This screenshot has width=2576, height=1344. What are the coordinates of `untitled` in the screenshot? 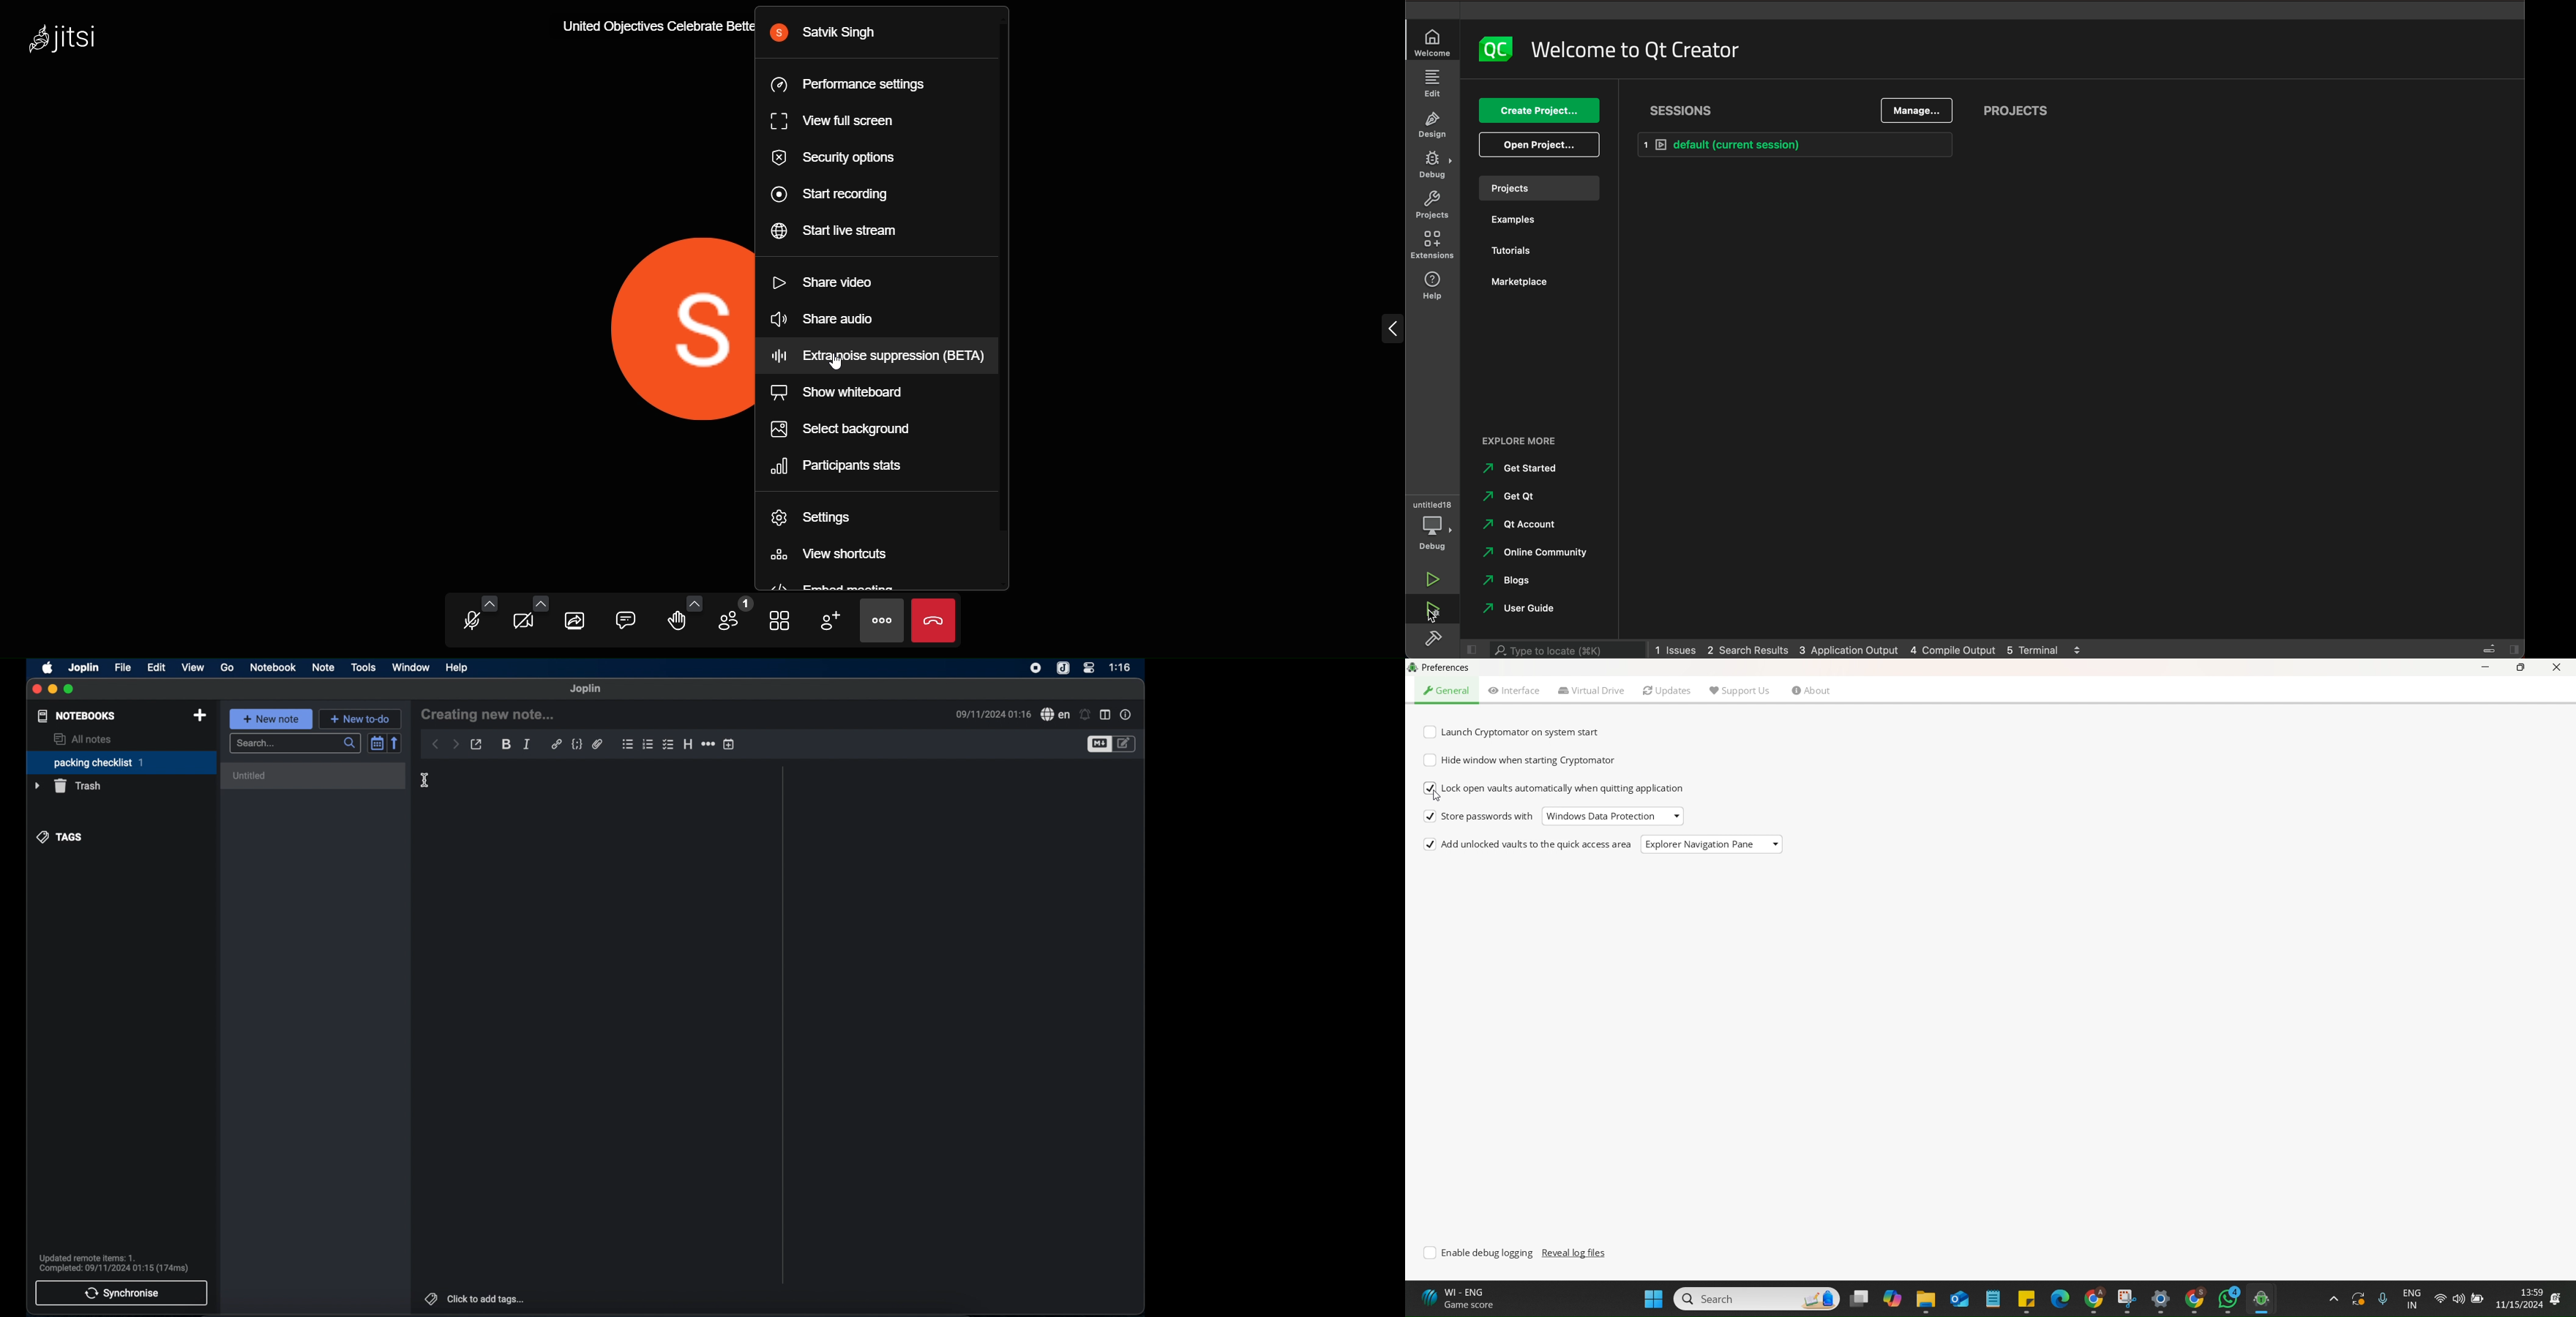 It's located at (315, 776).